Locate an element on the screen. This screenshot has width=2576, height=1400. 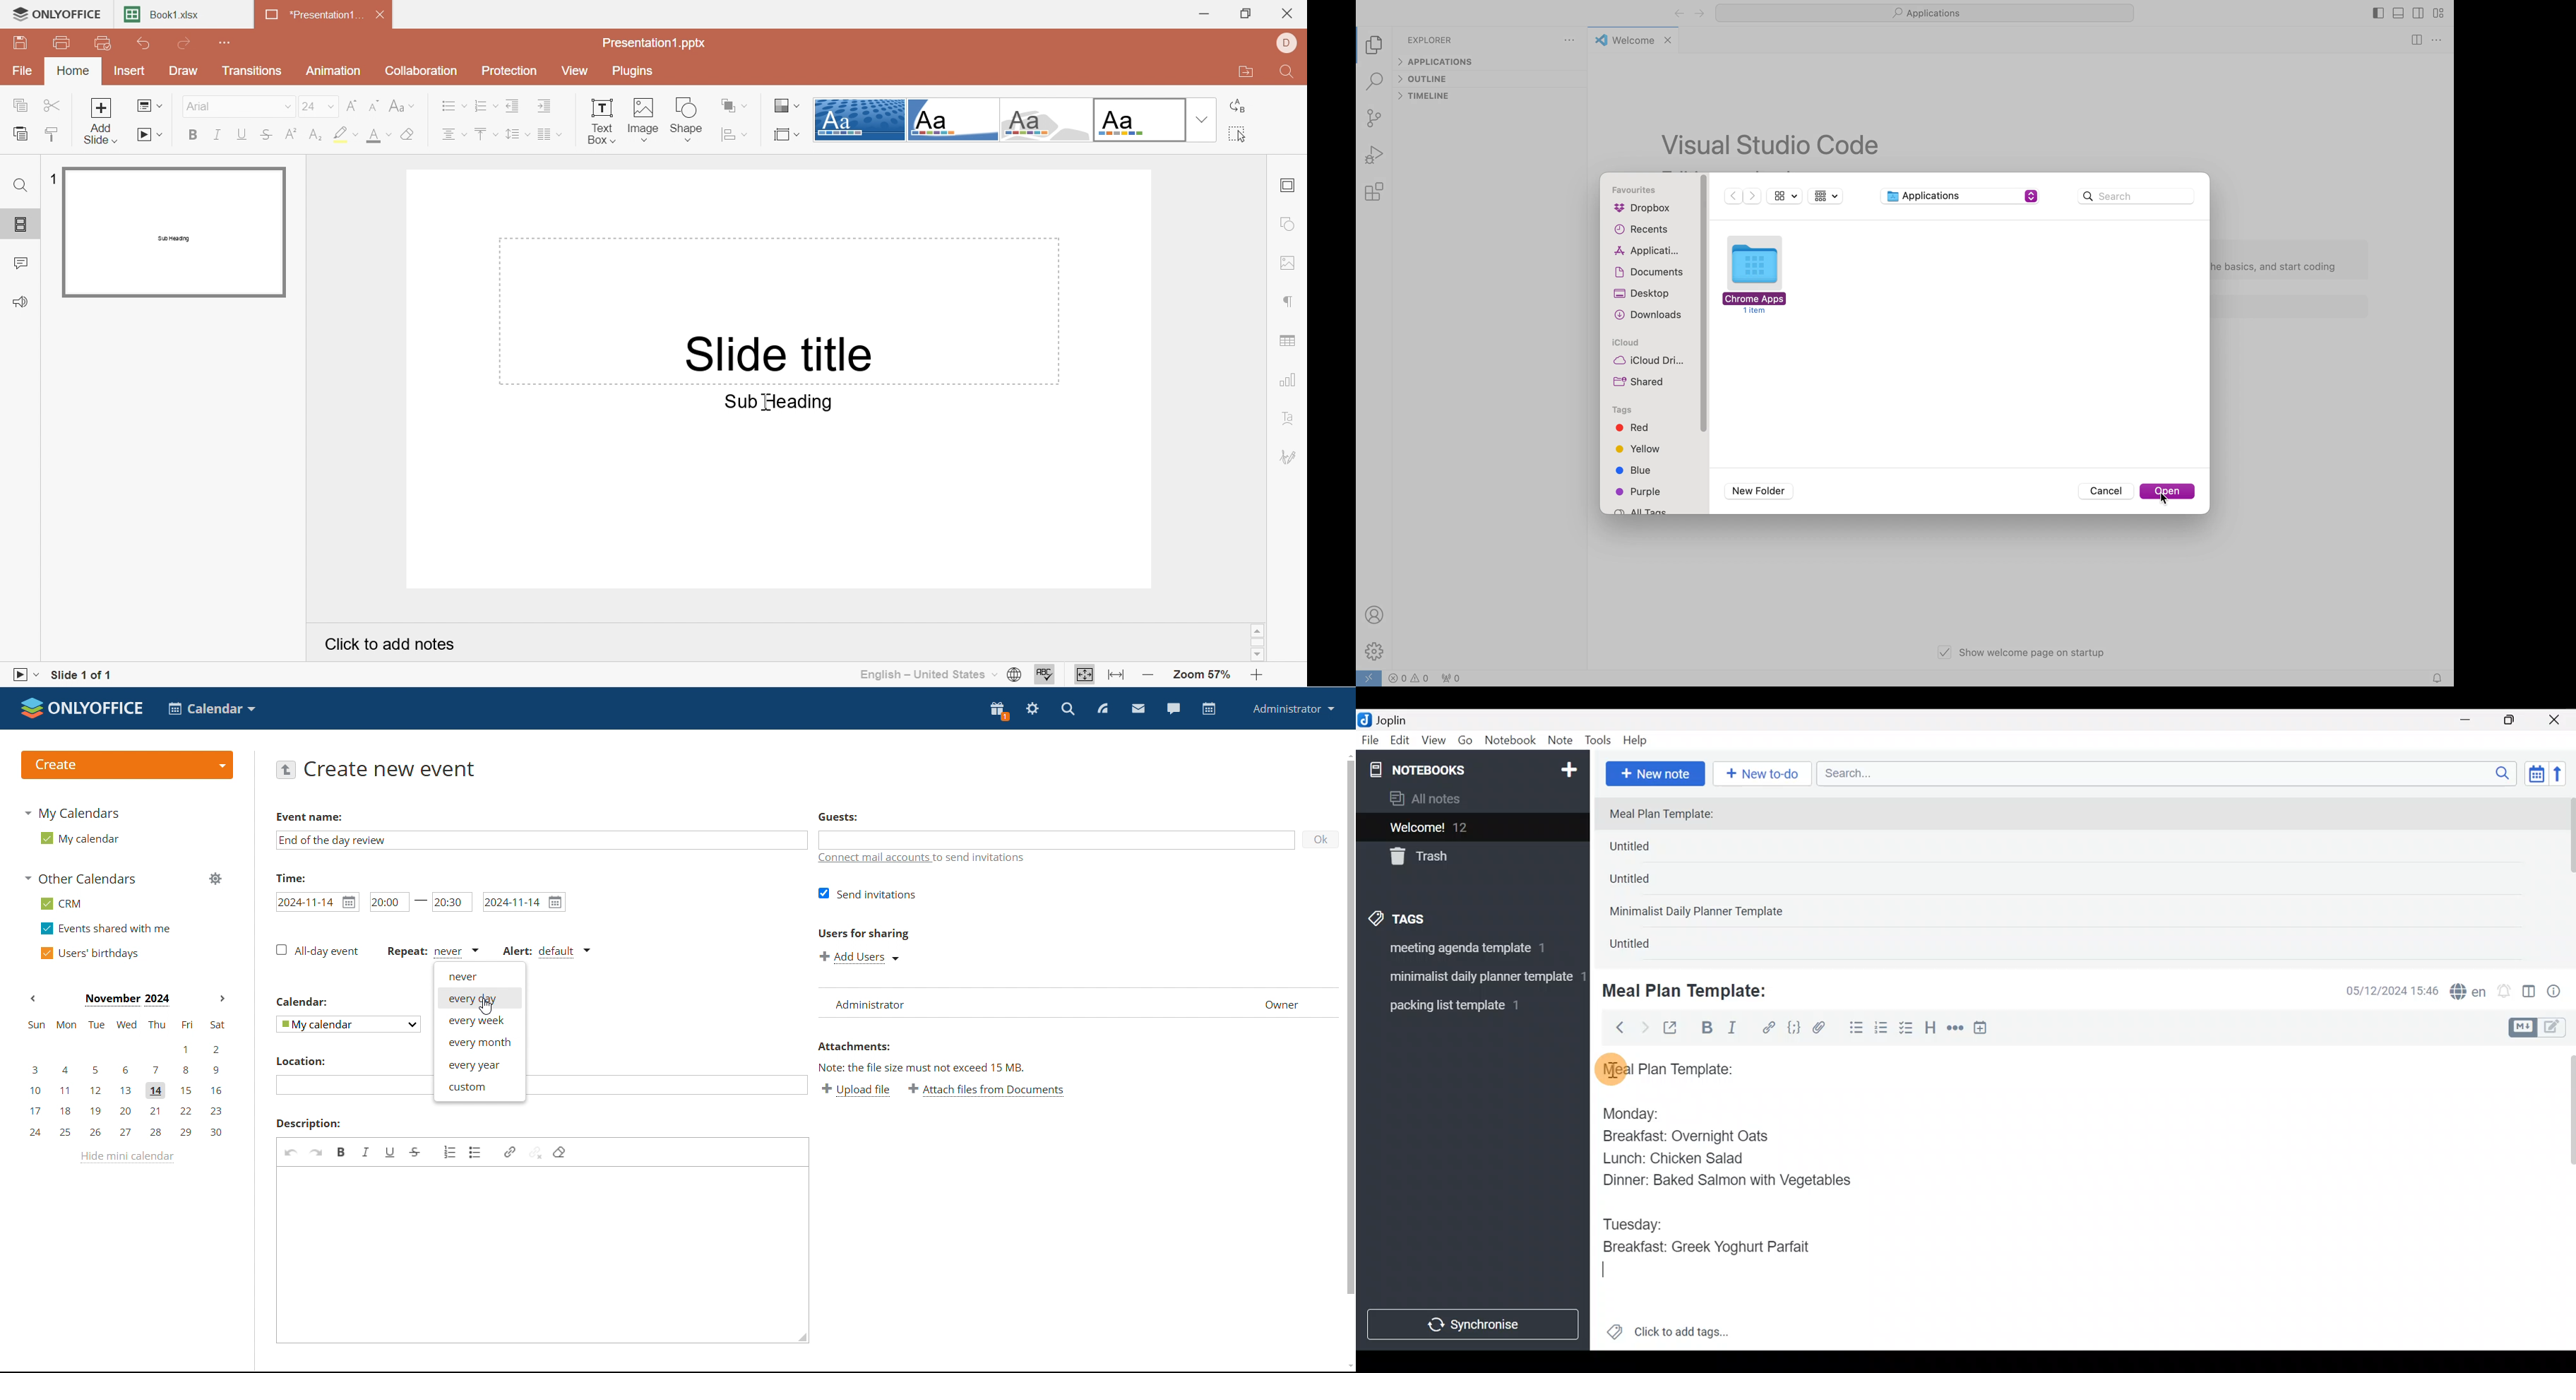
Table settings is located at coordinates (1289, 341).